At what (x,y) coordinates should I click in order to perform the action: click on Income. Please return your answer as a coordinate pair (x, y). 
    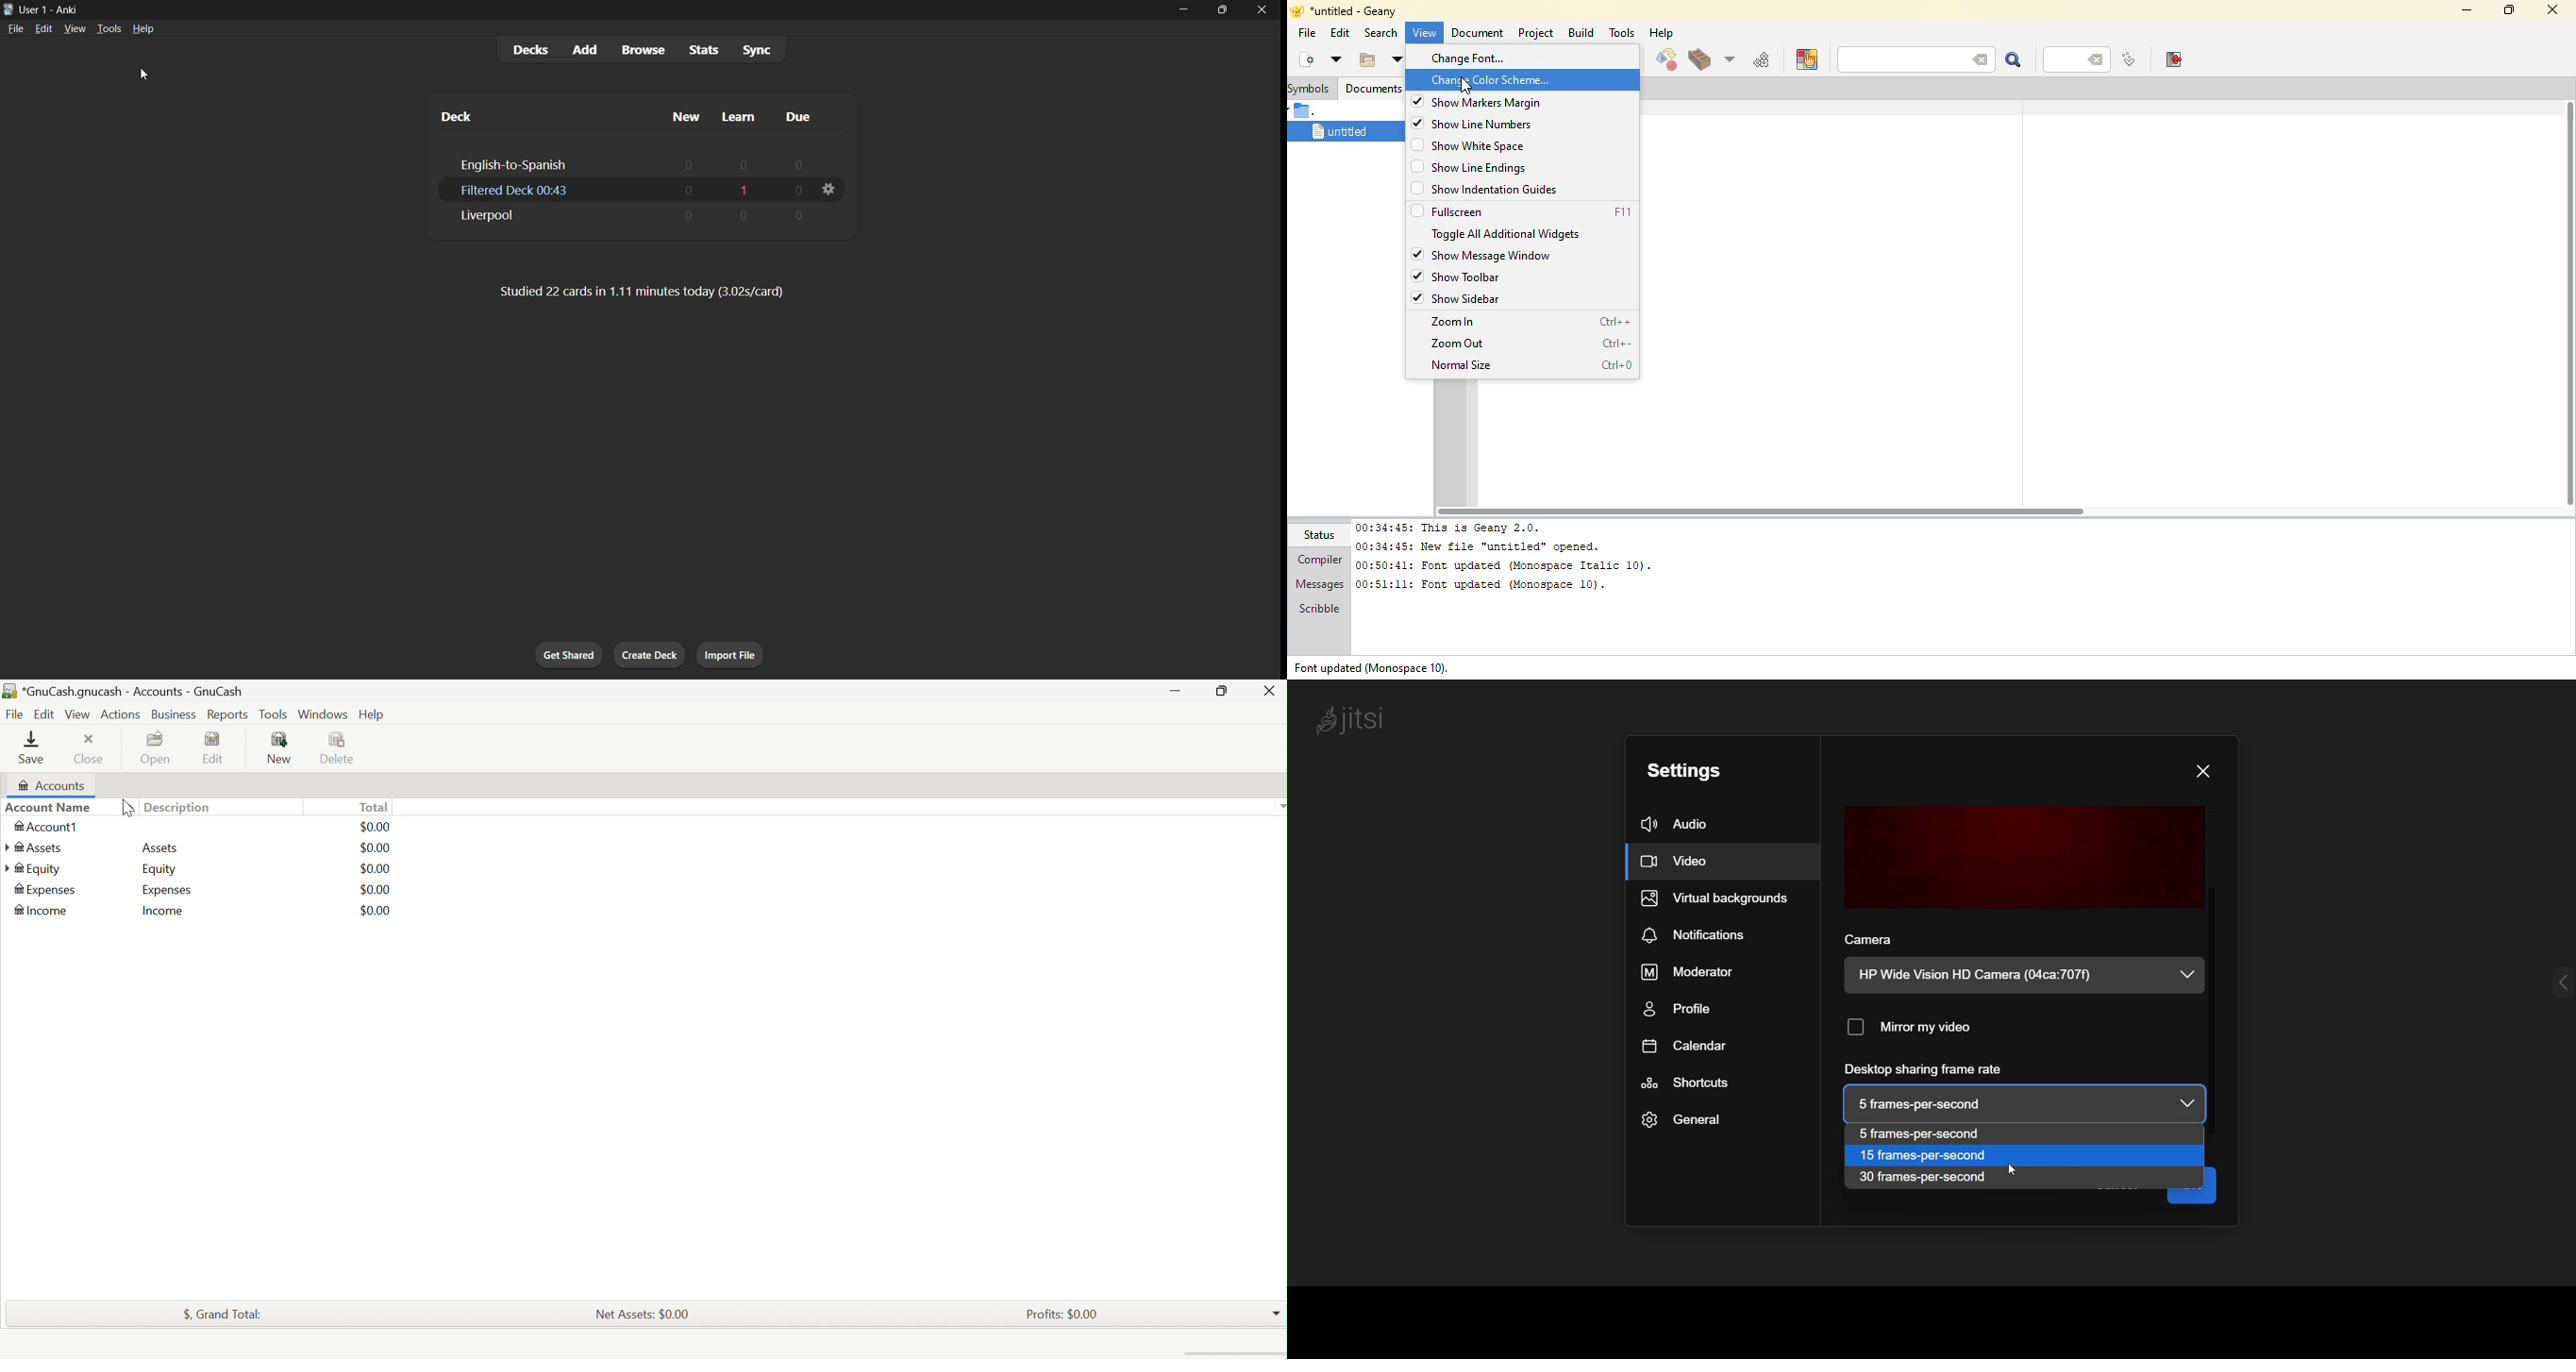
    Looking at the image, I should click on (160, 913).